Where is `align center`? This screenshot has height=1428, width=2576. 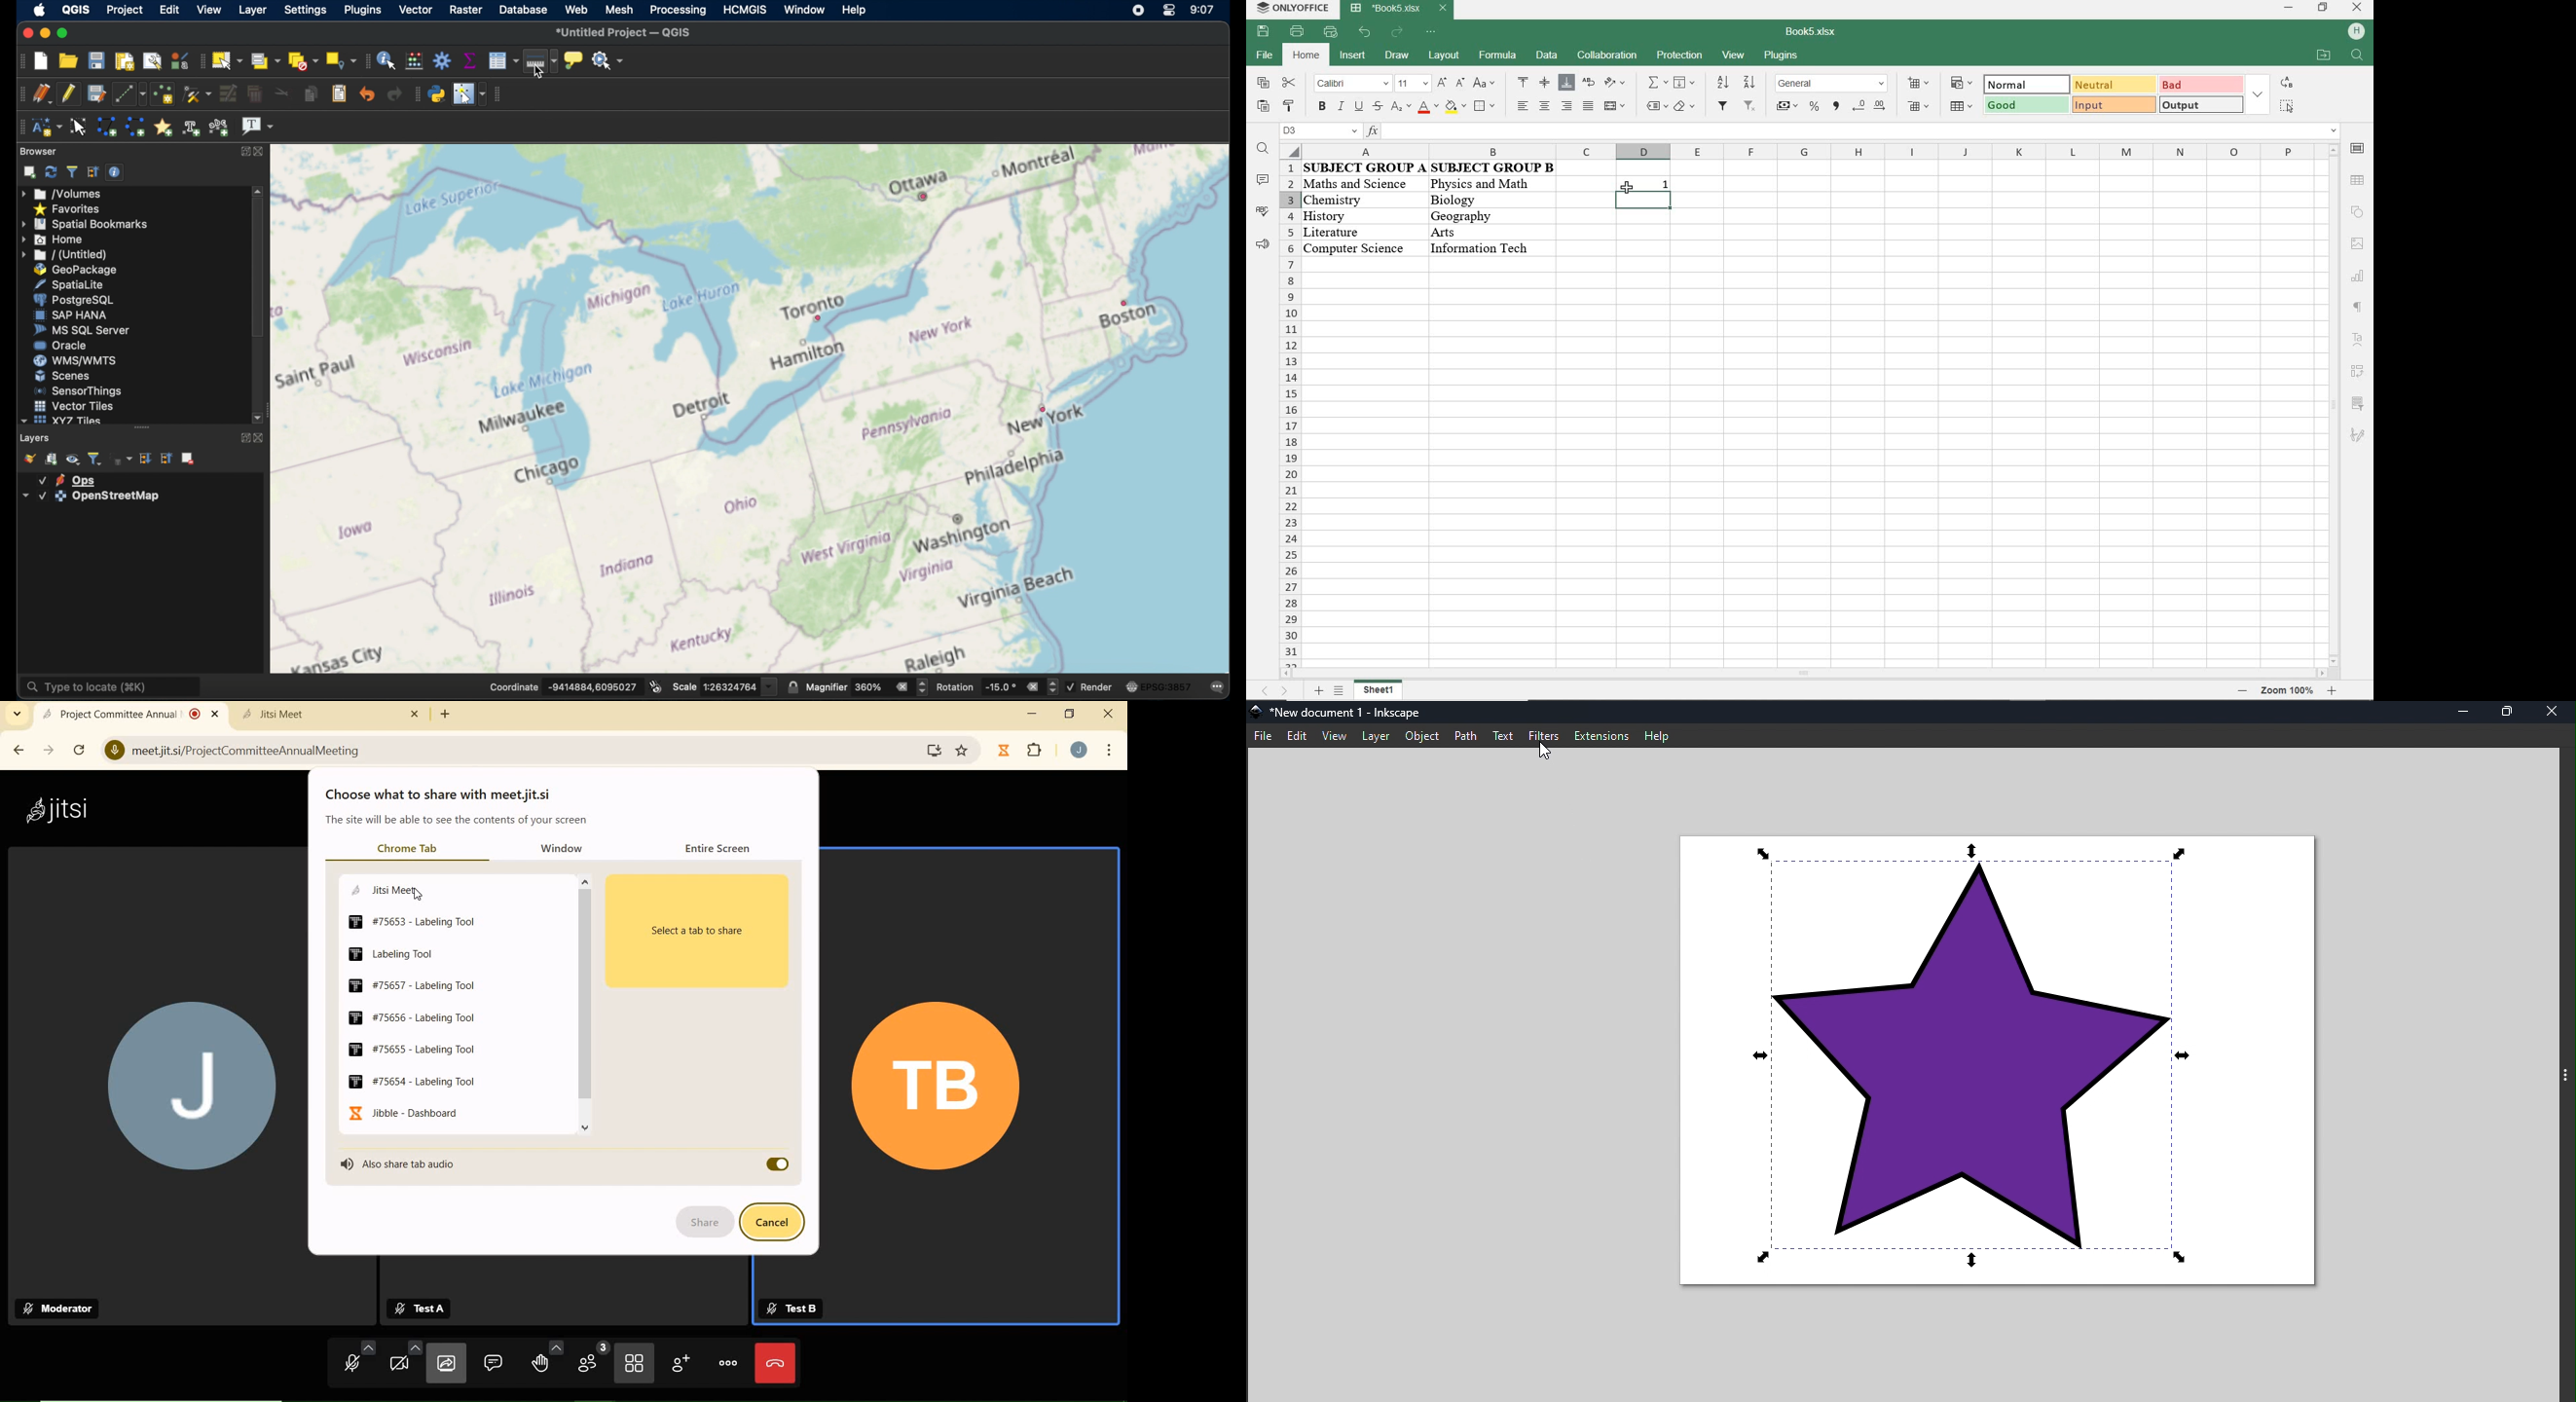
align center is located at coordinates (1544, 105).